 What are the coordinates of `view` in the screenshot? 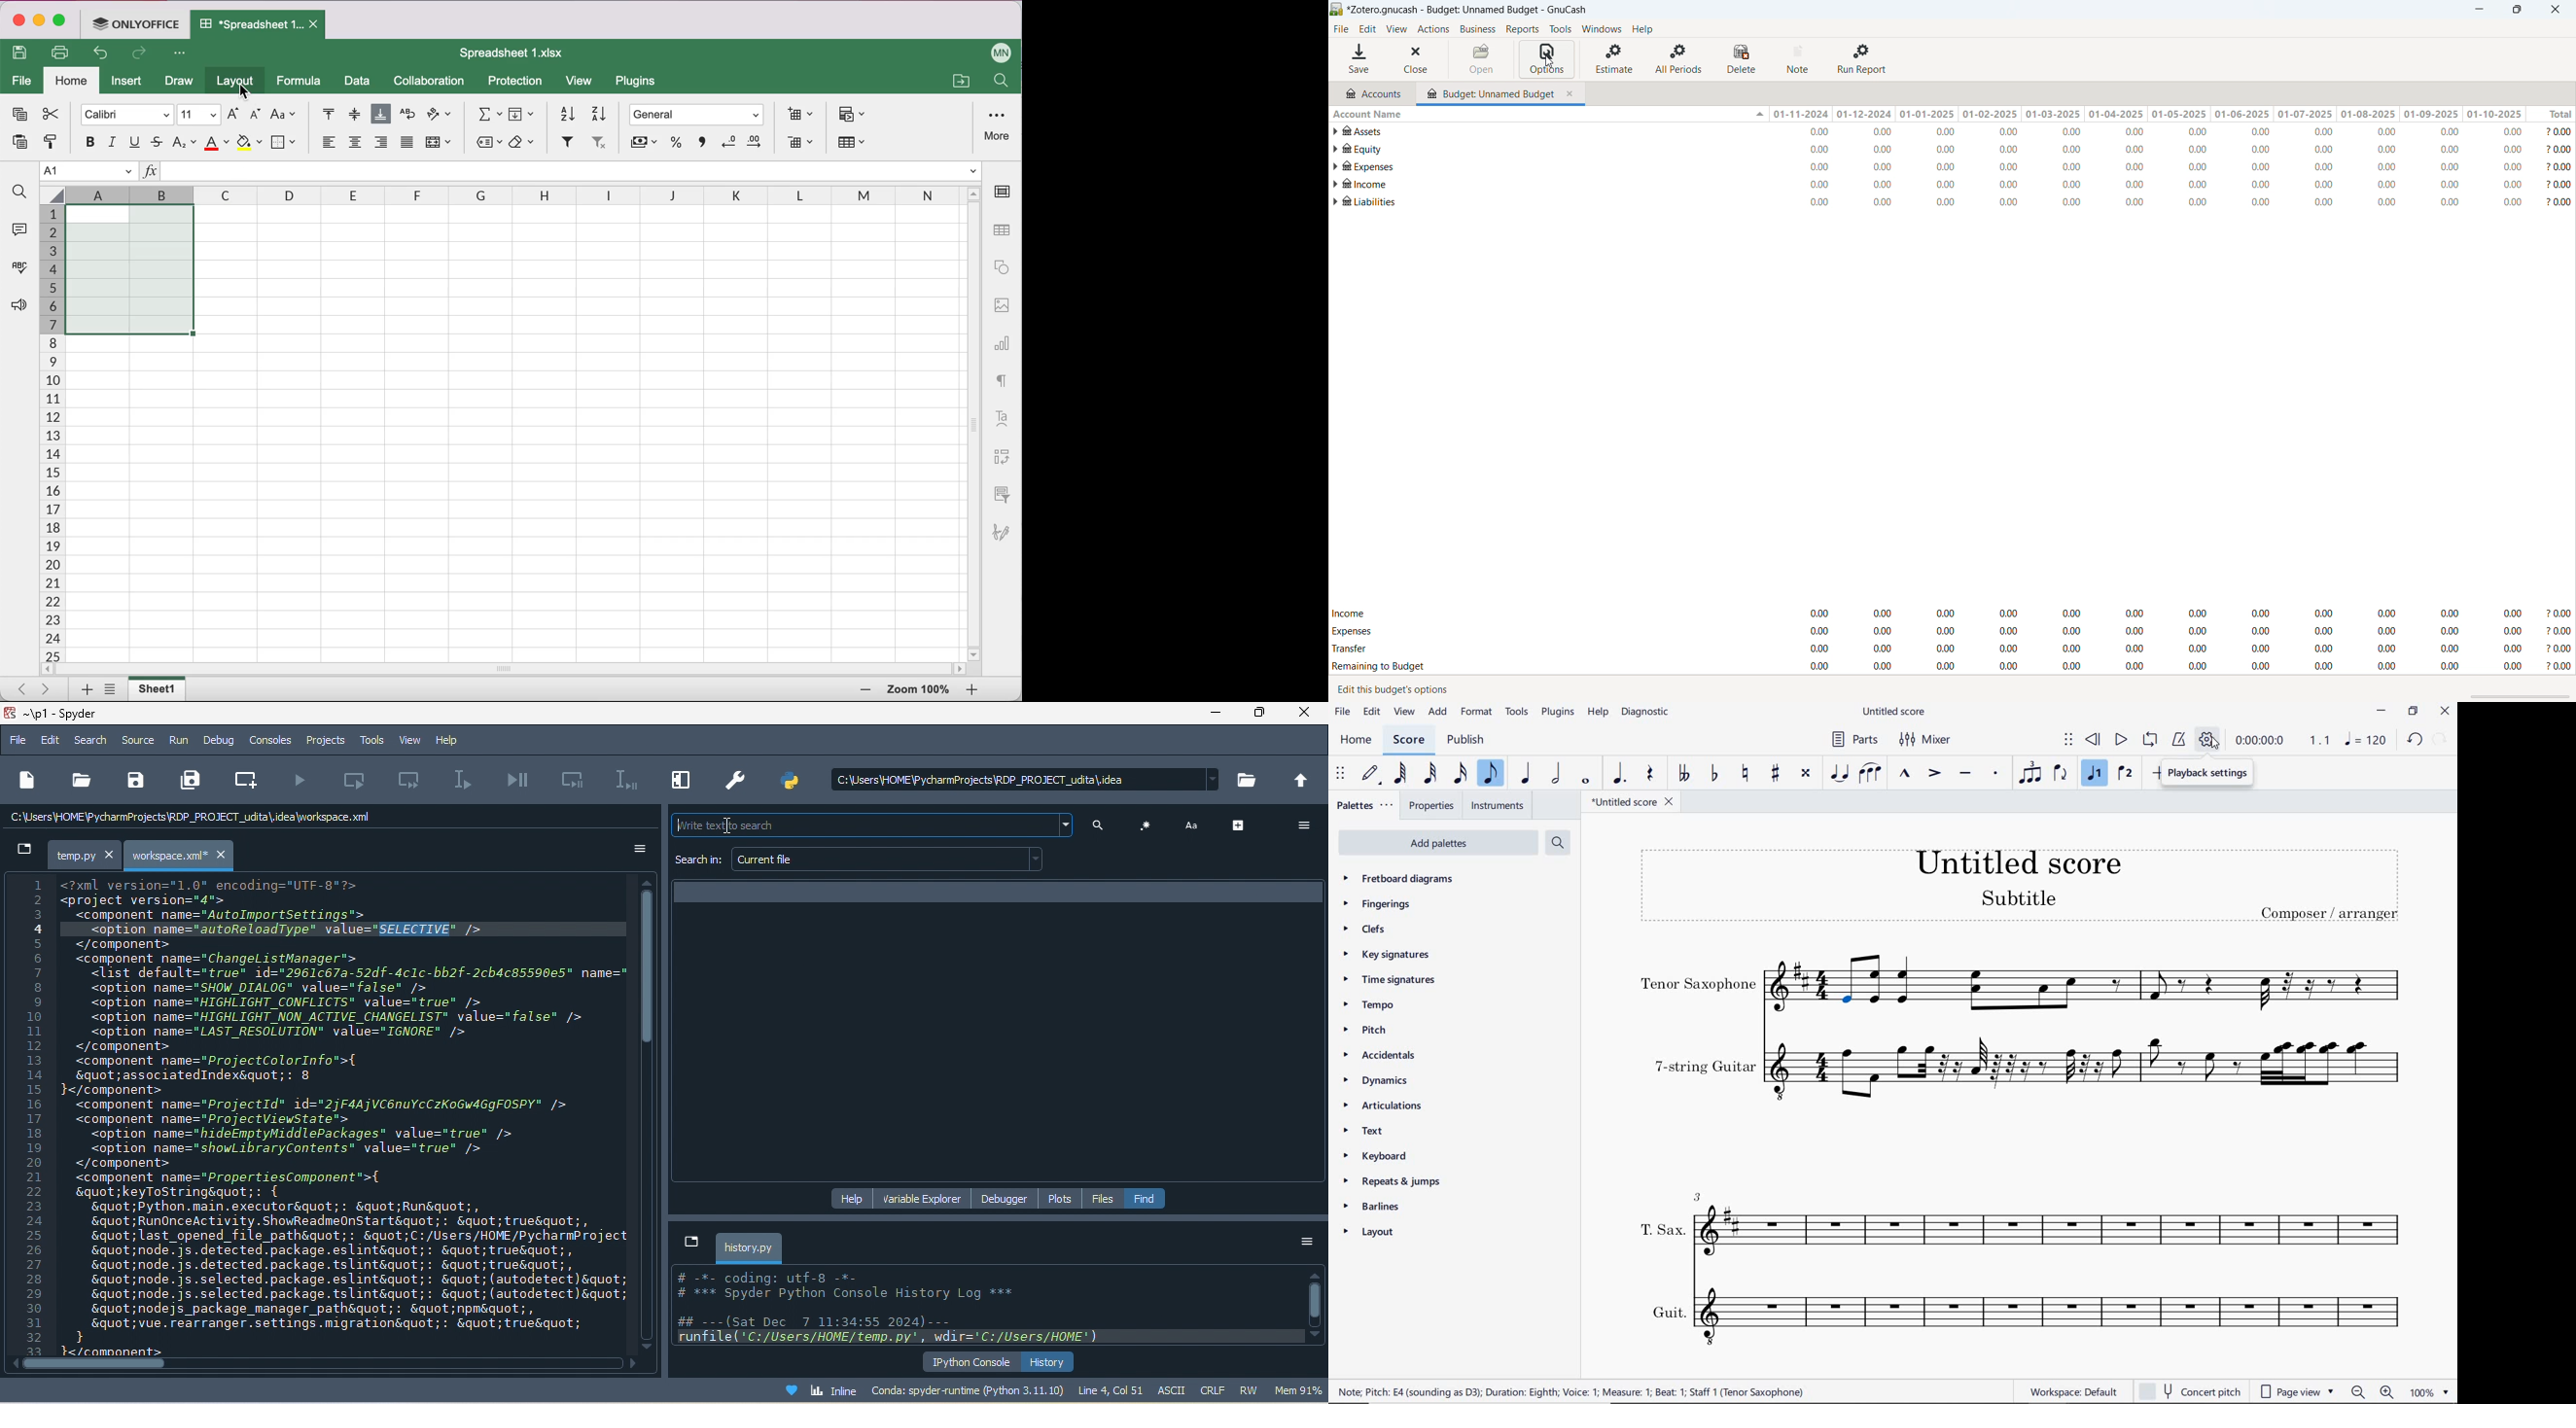 It's located at (583, 83).